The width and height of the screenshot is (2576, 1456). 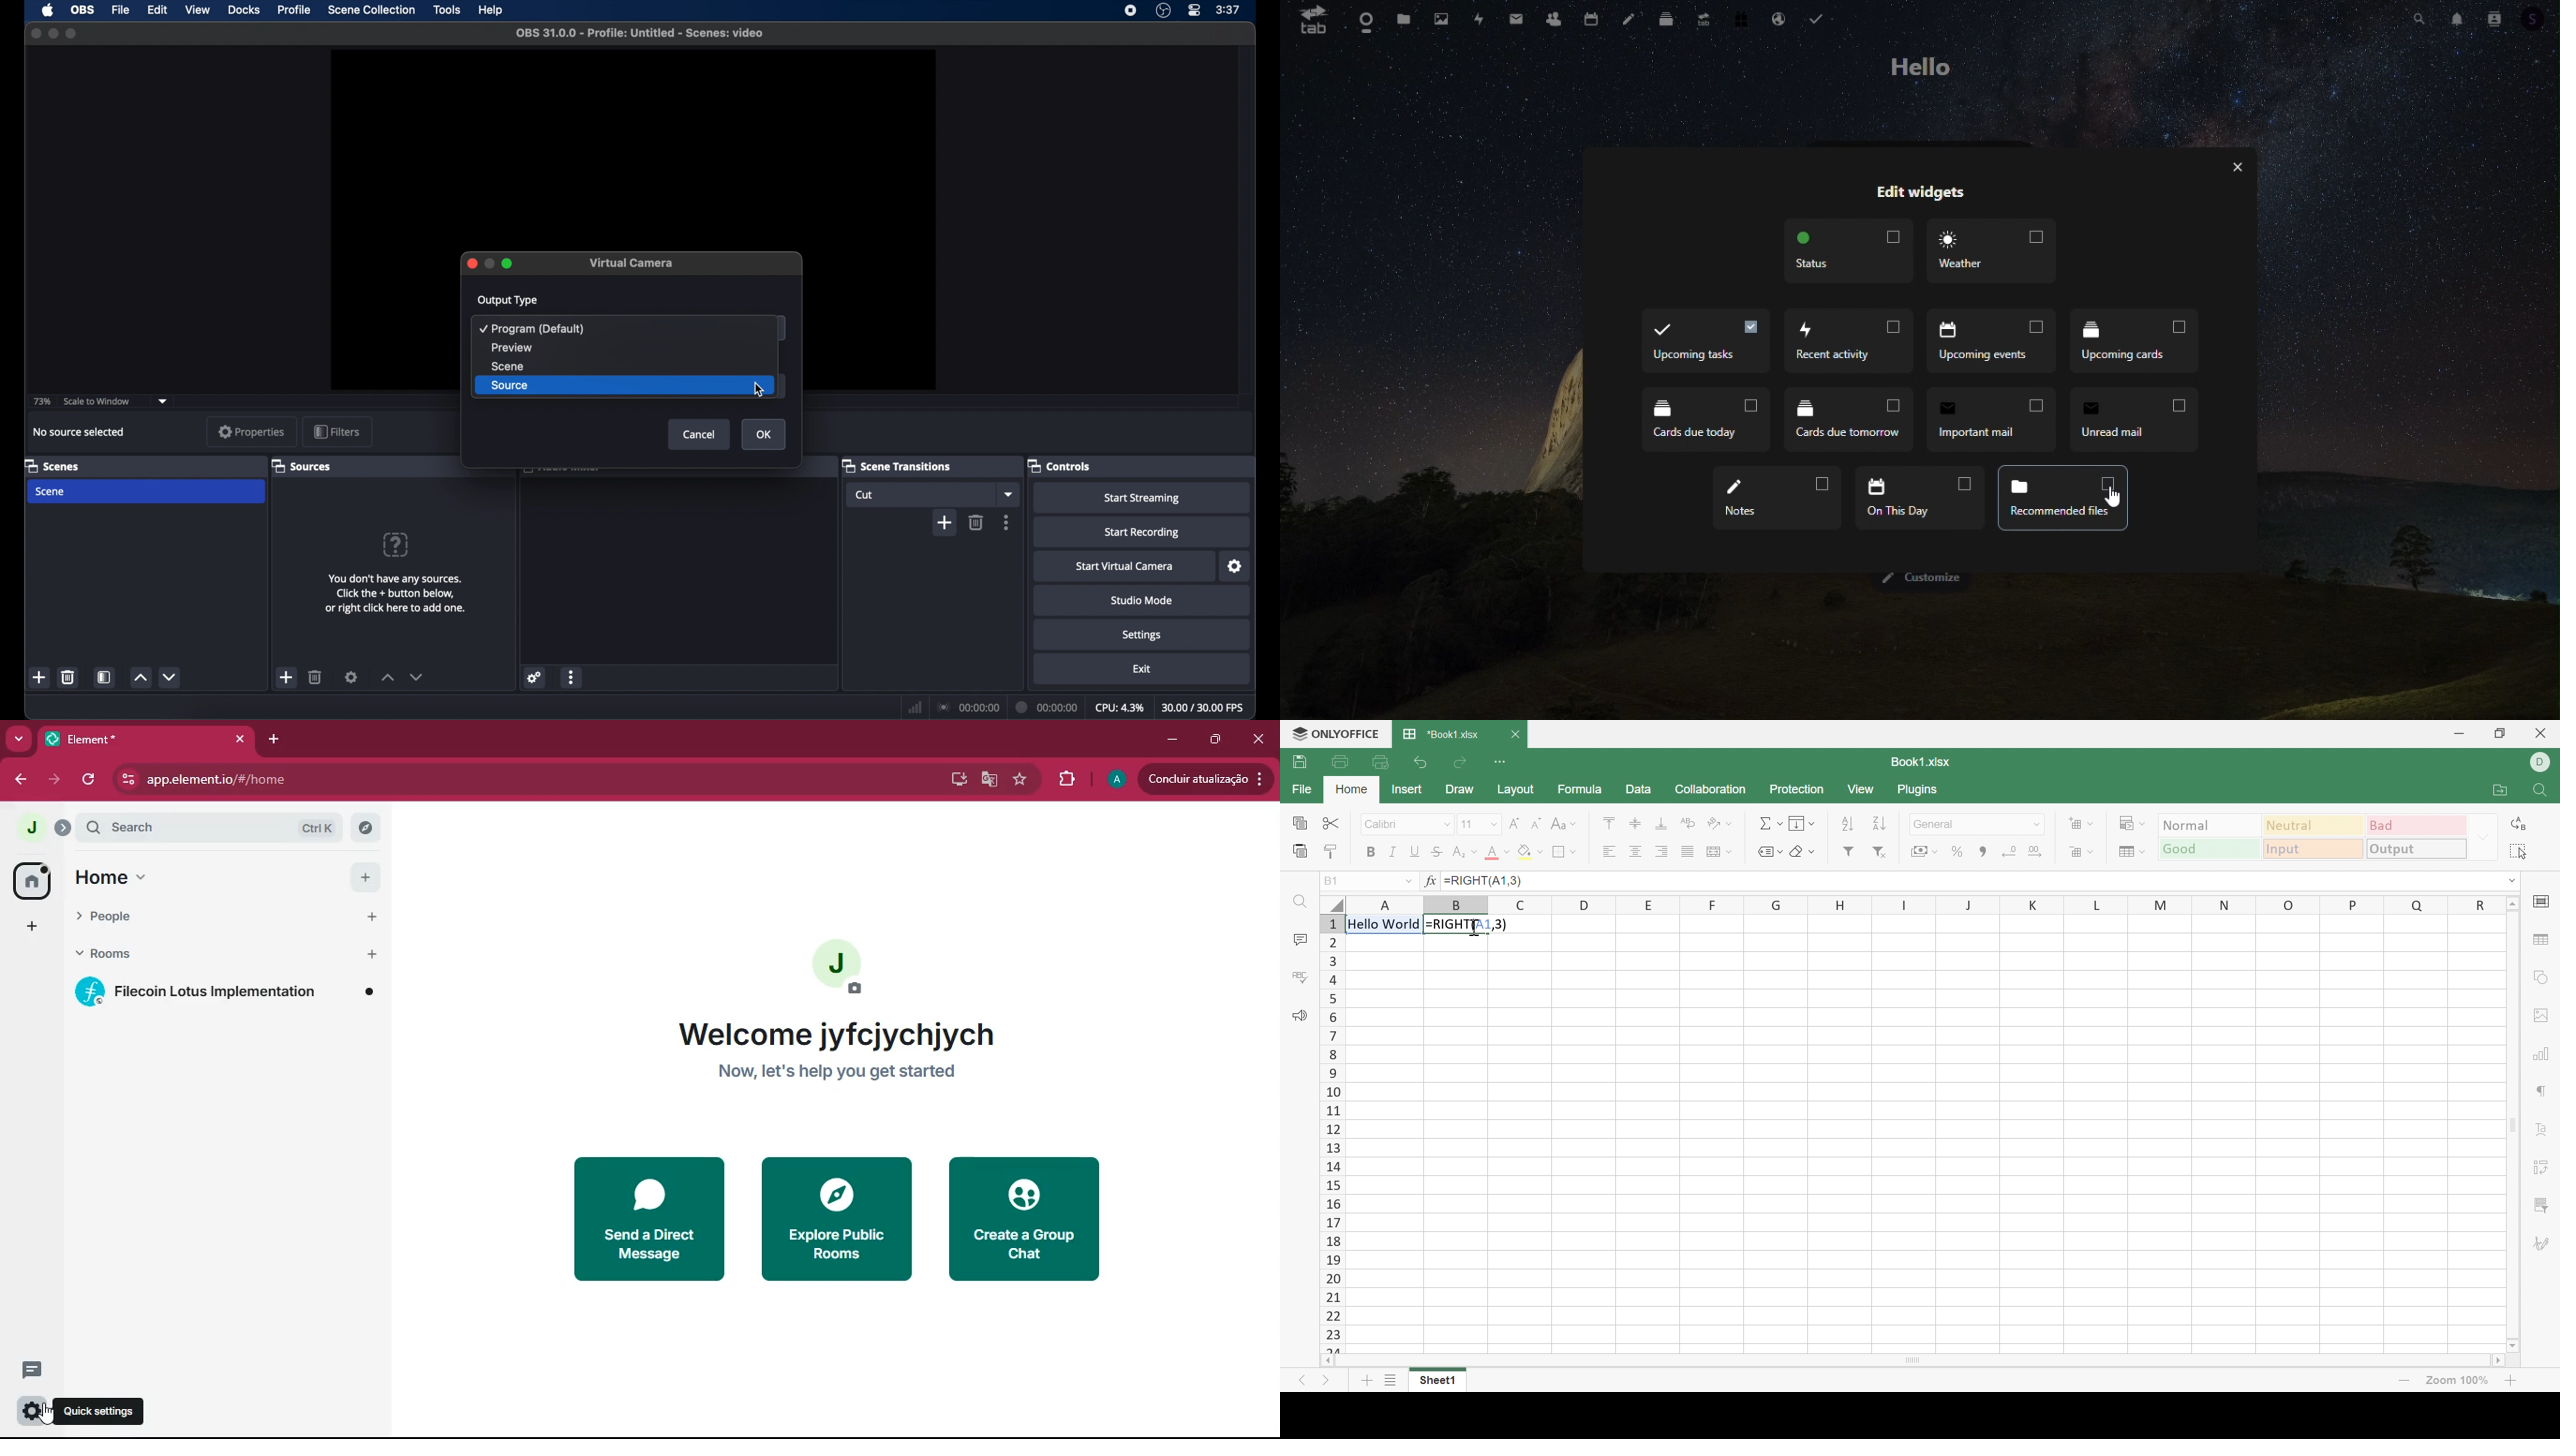 I want to click on add, so click(x=944, y=523).